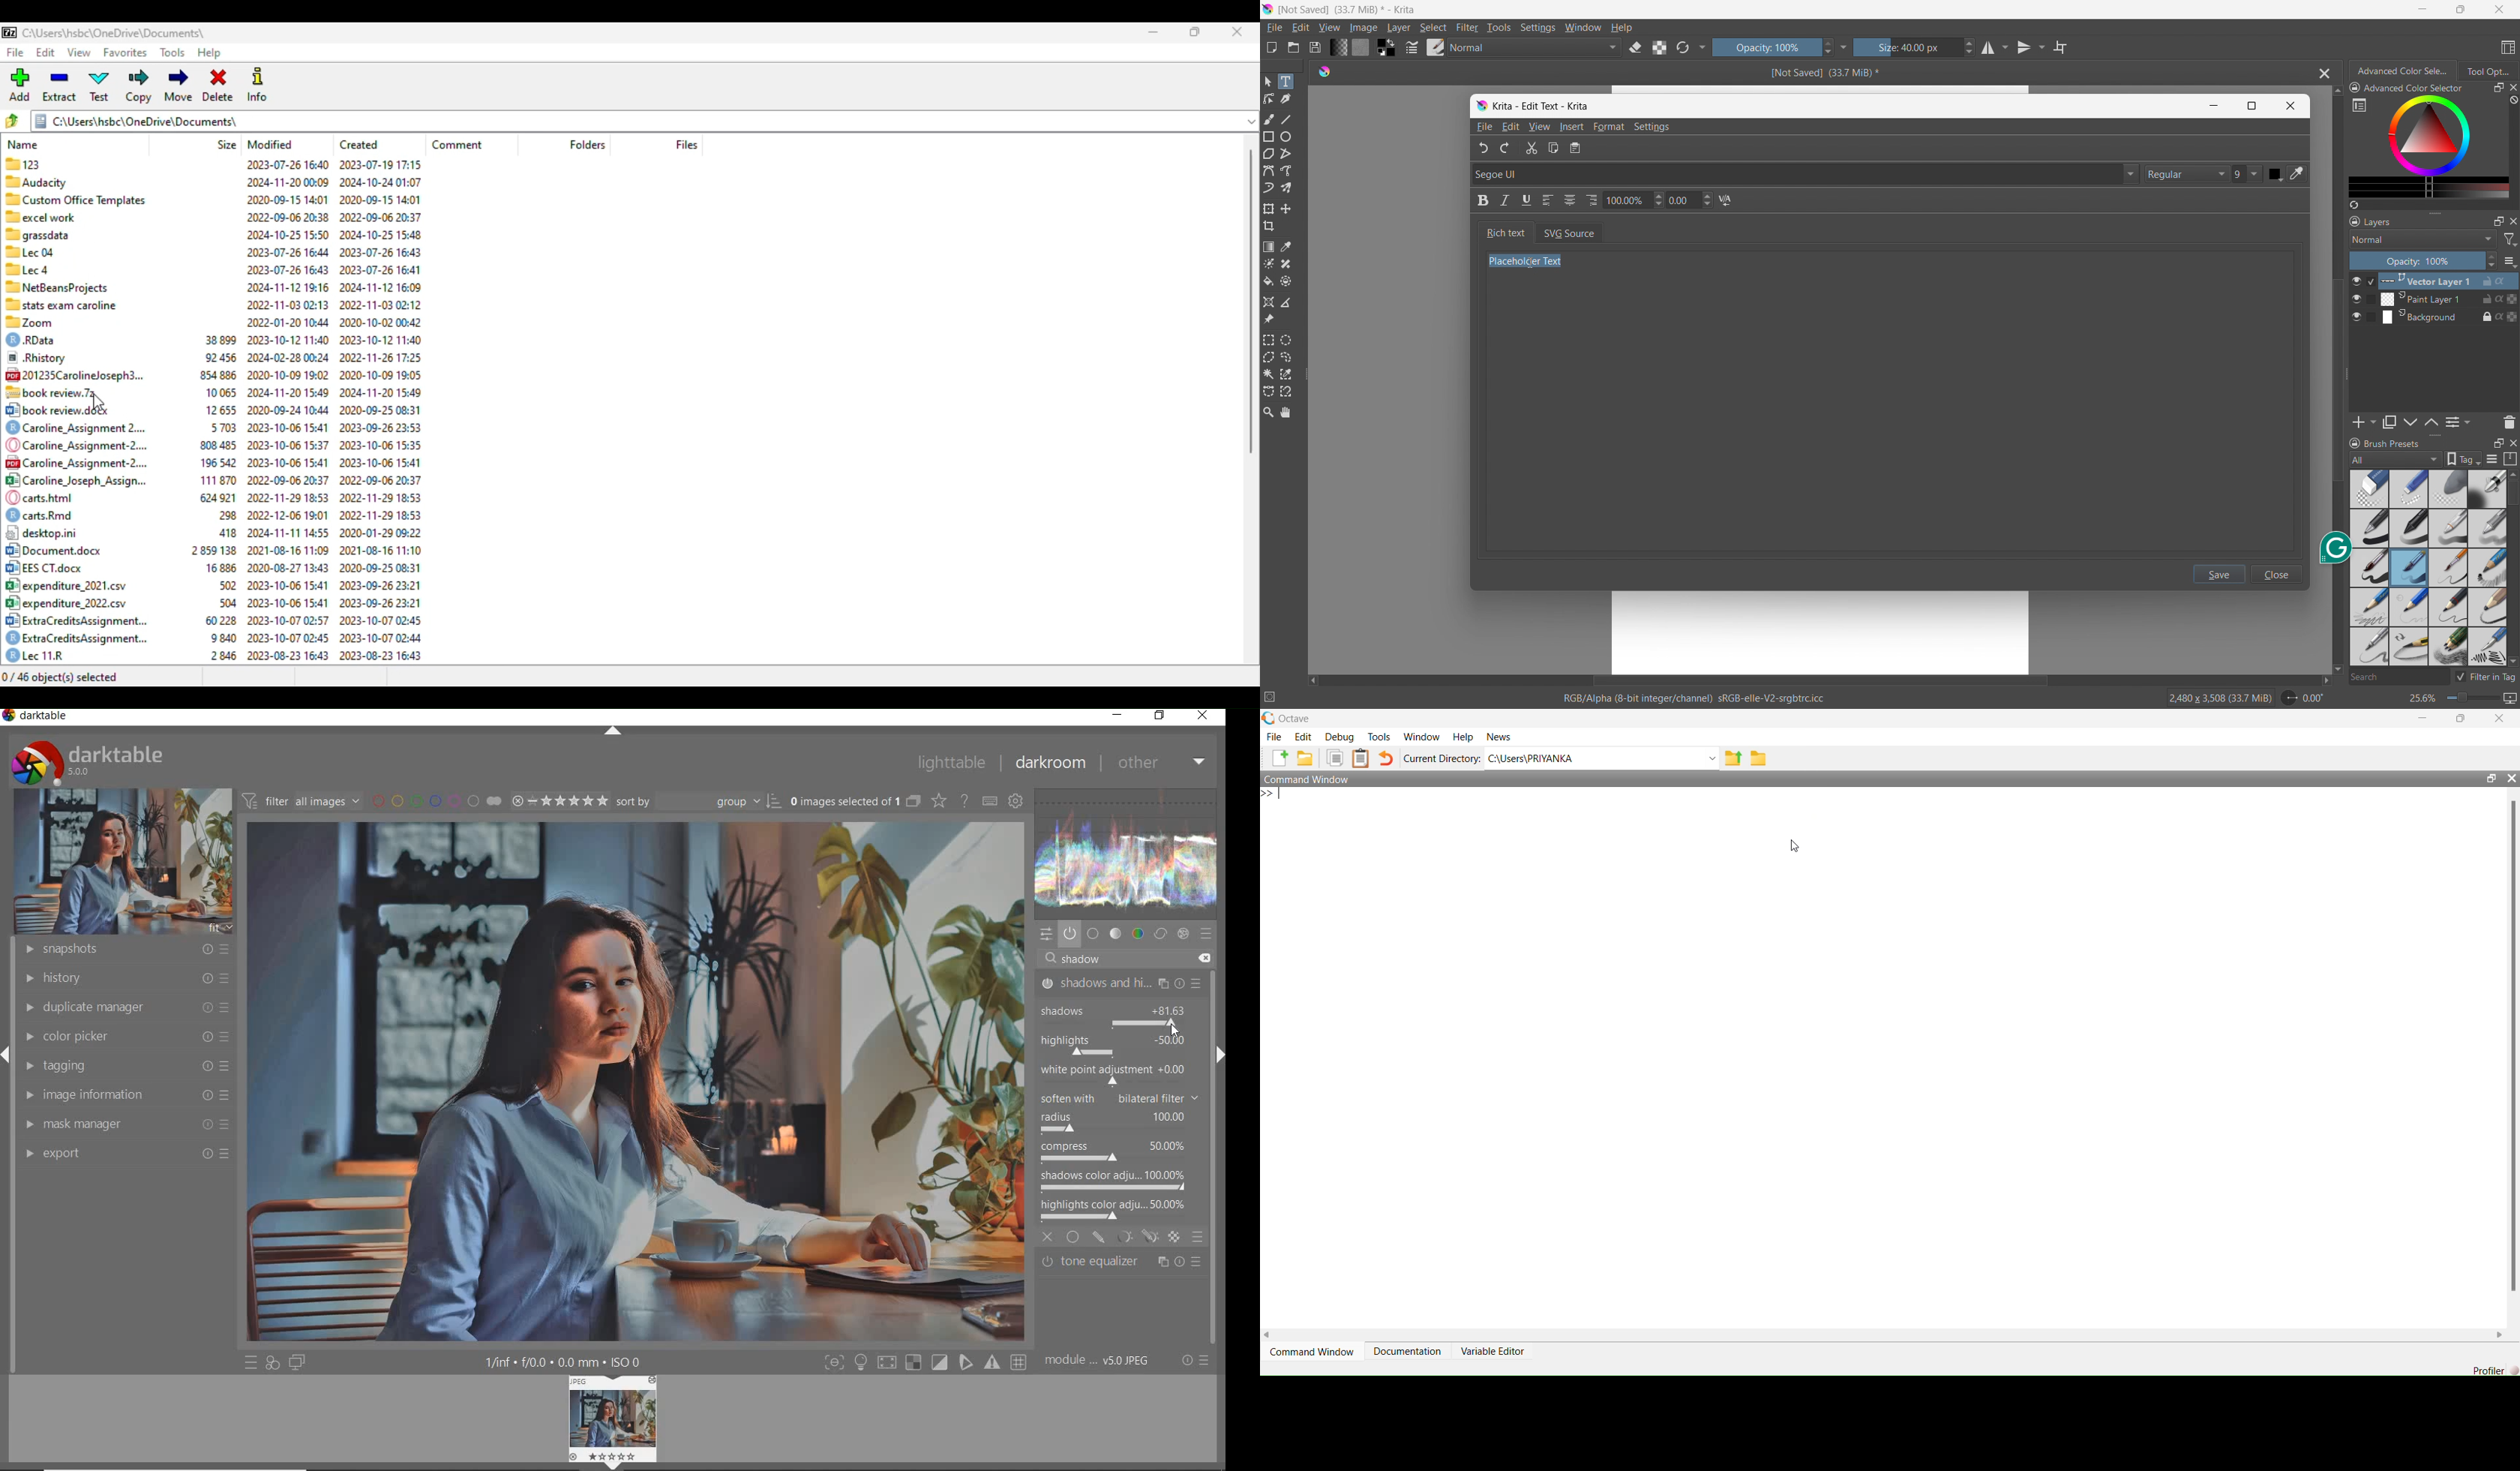 This screenshot has width=2520, height=1484. Describe the element at coordinates (1505, 149) in the screenshot. I see `redo` at that location.